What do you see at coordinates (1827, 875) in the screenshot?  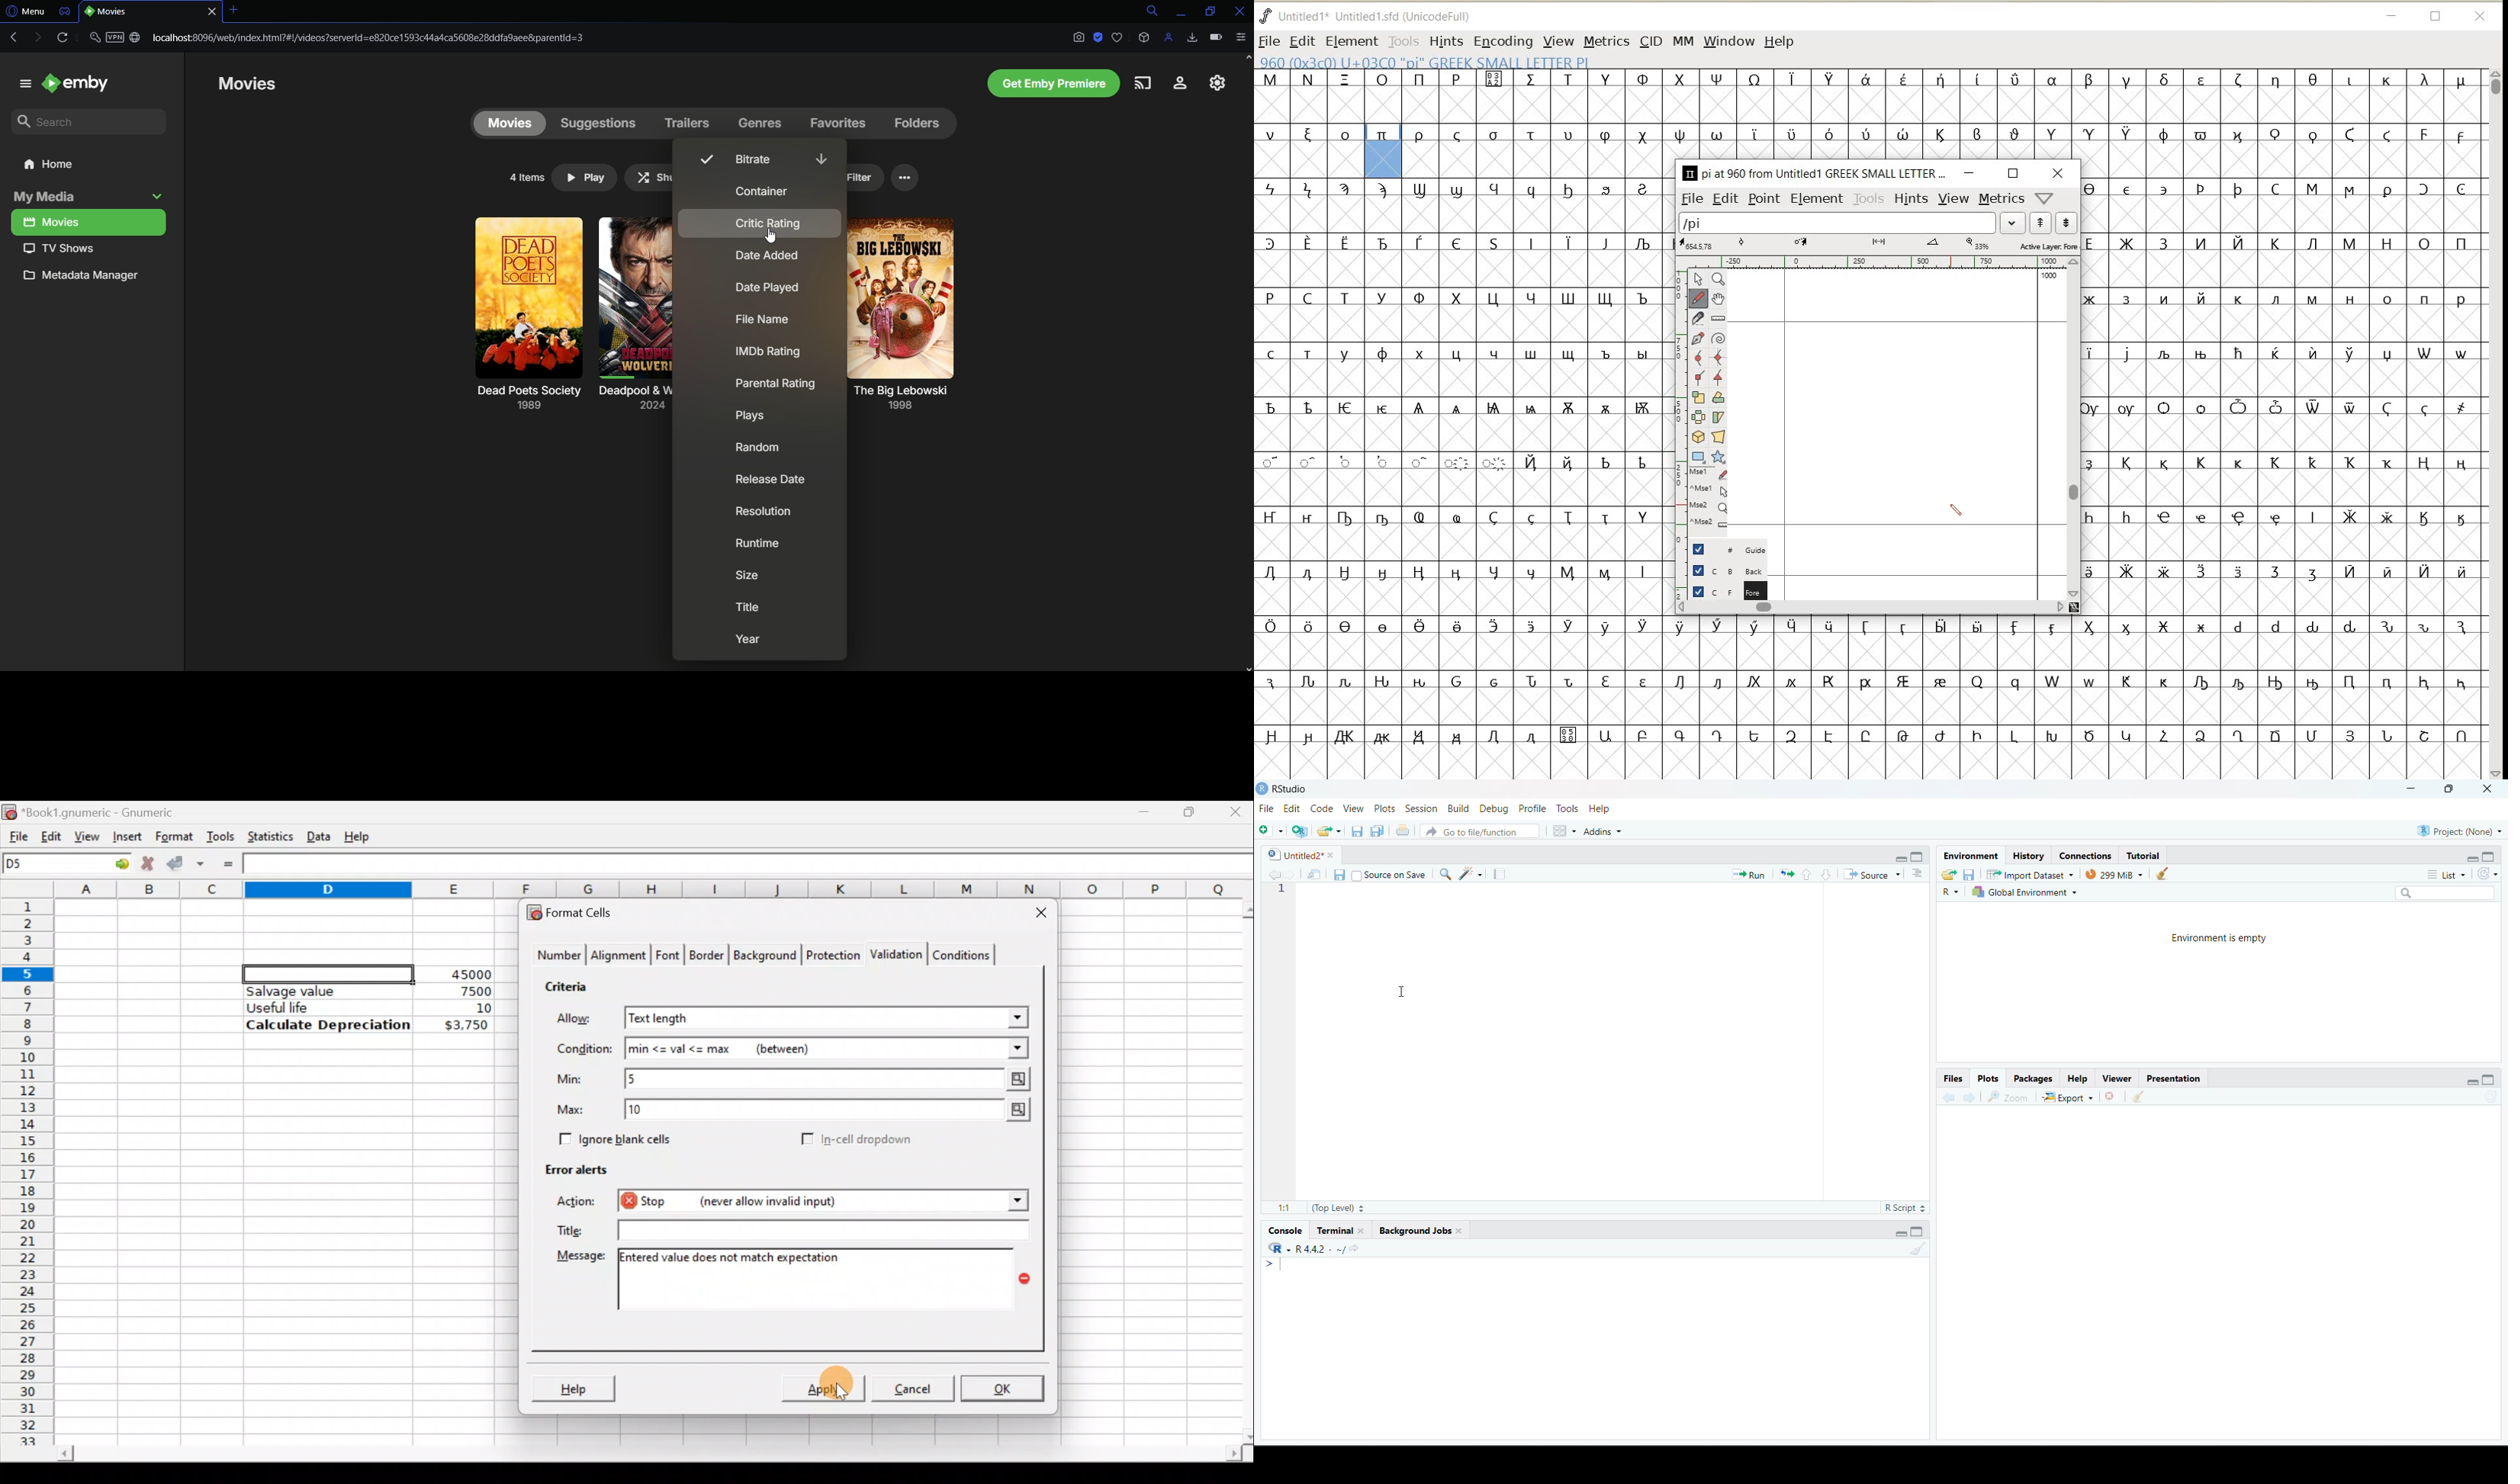 I see `go to next section/chunk` at bounding box center [1827, 875].